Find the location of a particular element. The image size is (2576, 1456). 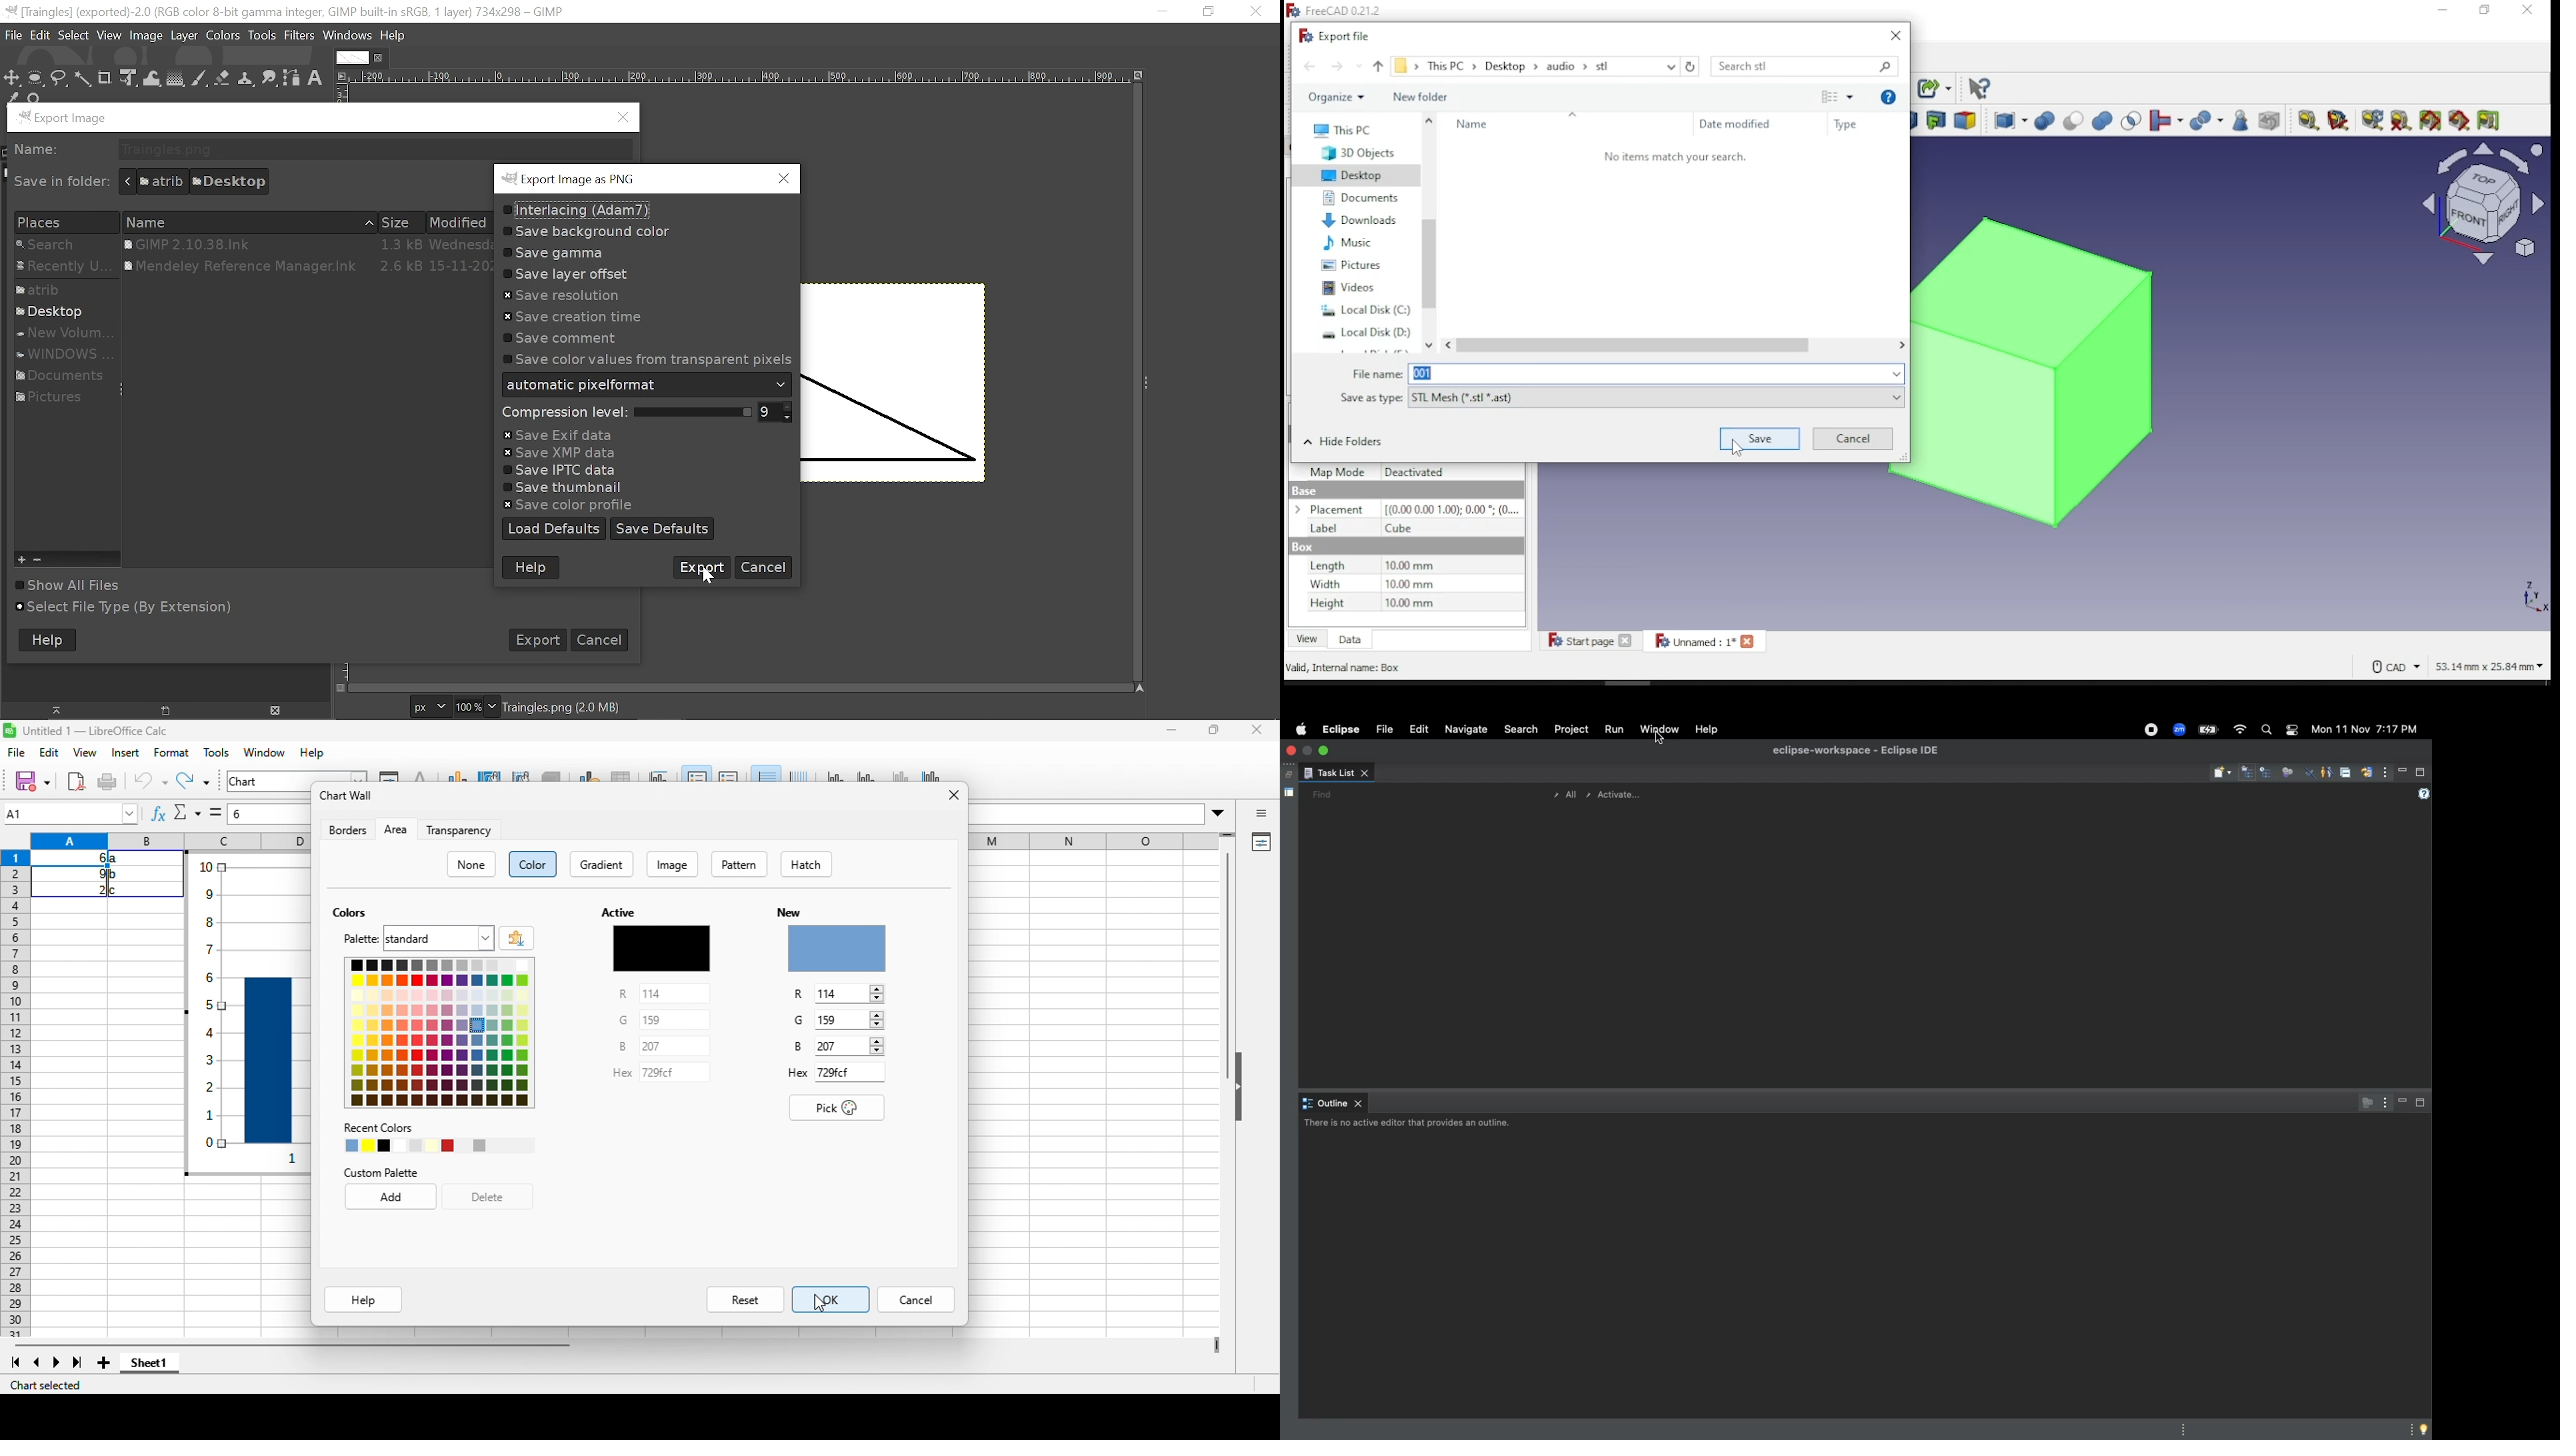

toggle 3D is located at coordinates (2461, 121).